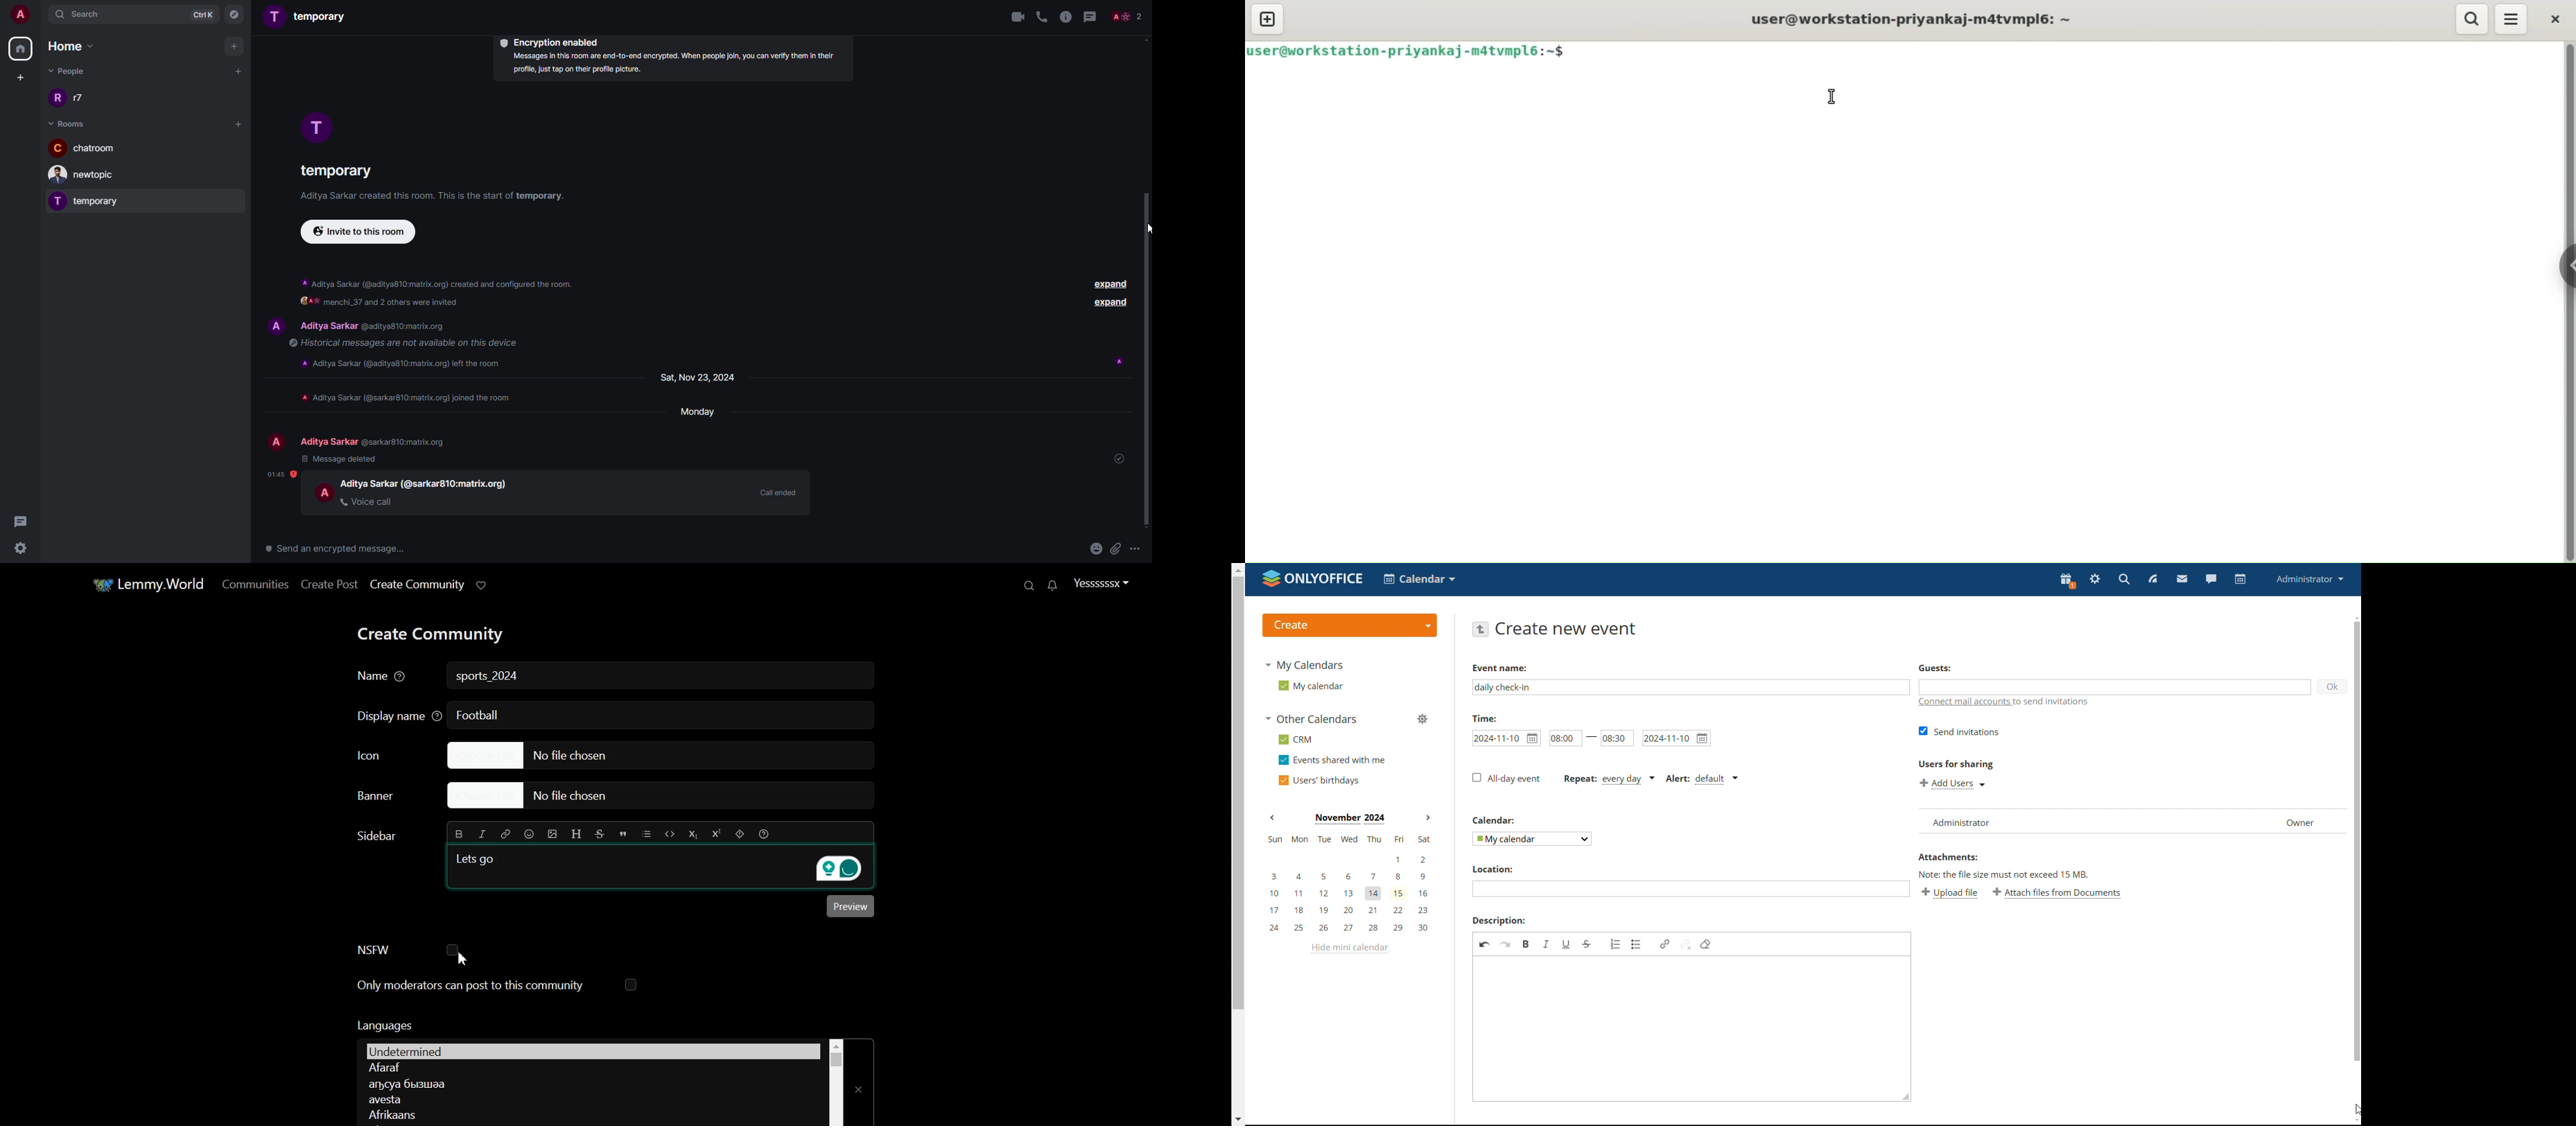  What do you see at coordinates (860, 1082) in the screenshot?
I see `Close Window` at bounding box center [860, 1082].